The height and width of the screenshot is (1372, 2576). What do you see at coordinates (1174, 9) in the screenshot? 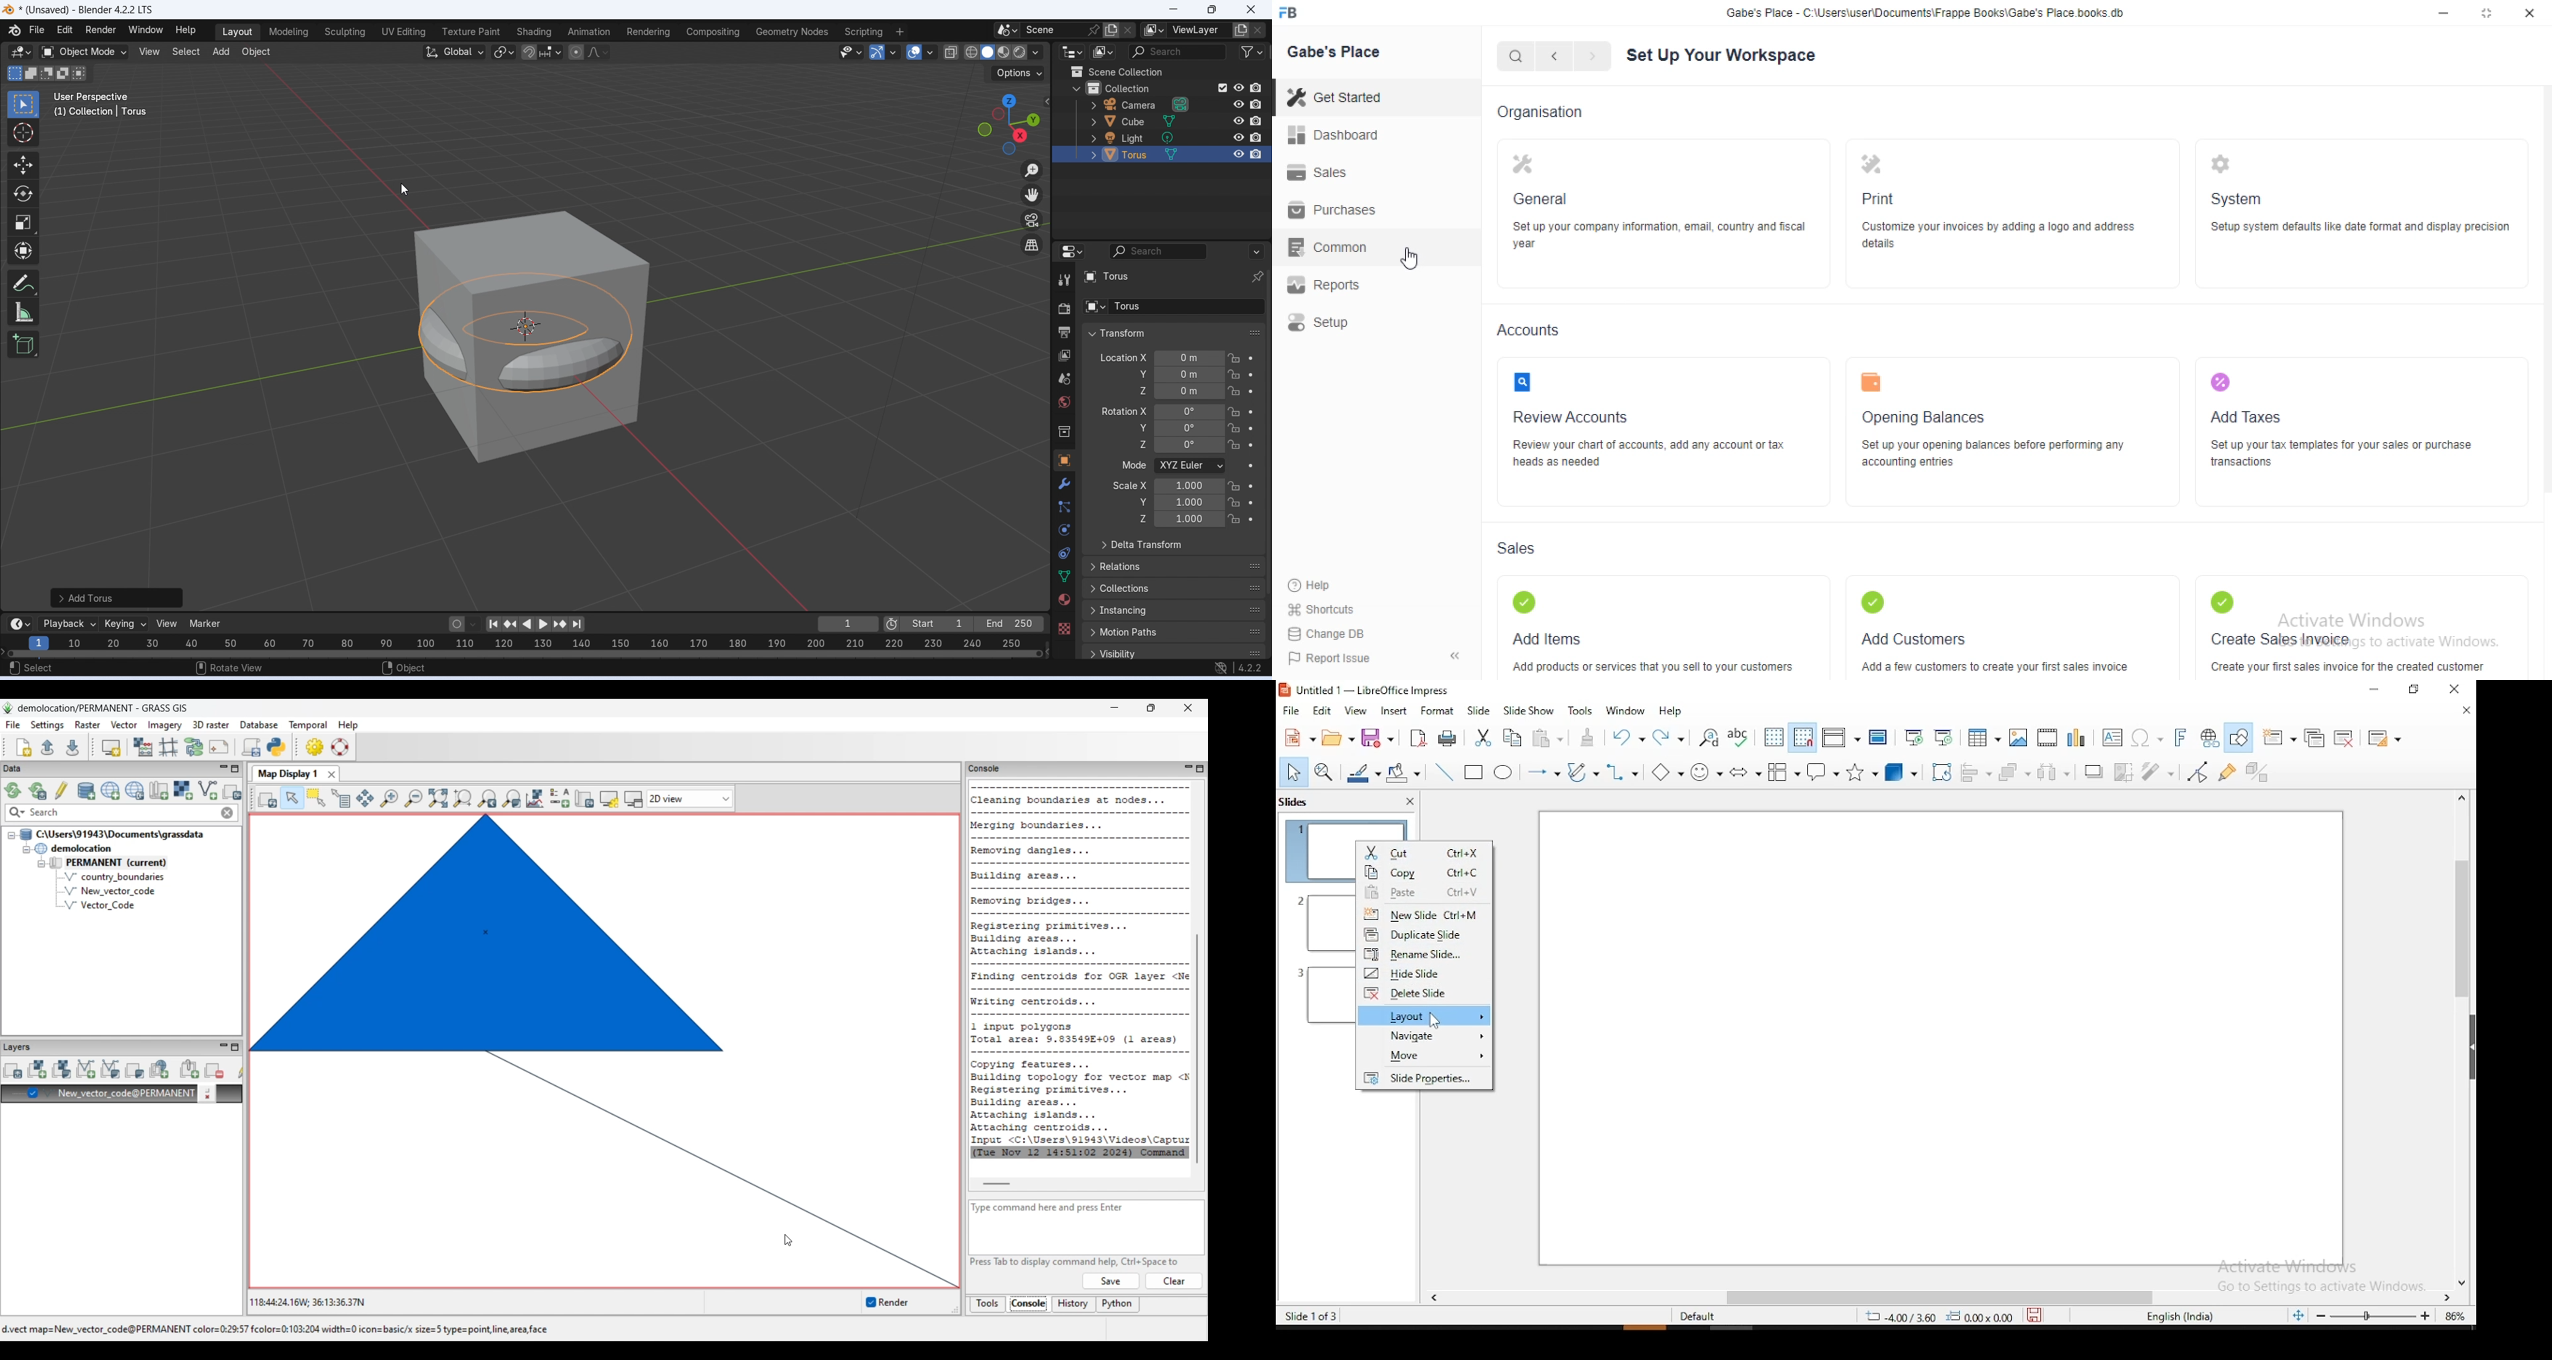
I see `Minimize` at bounding box center [1174, 9].